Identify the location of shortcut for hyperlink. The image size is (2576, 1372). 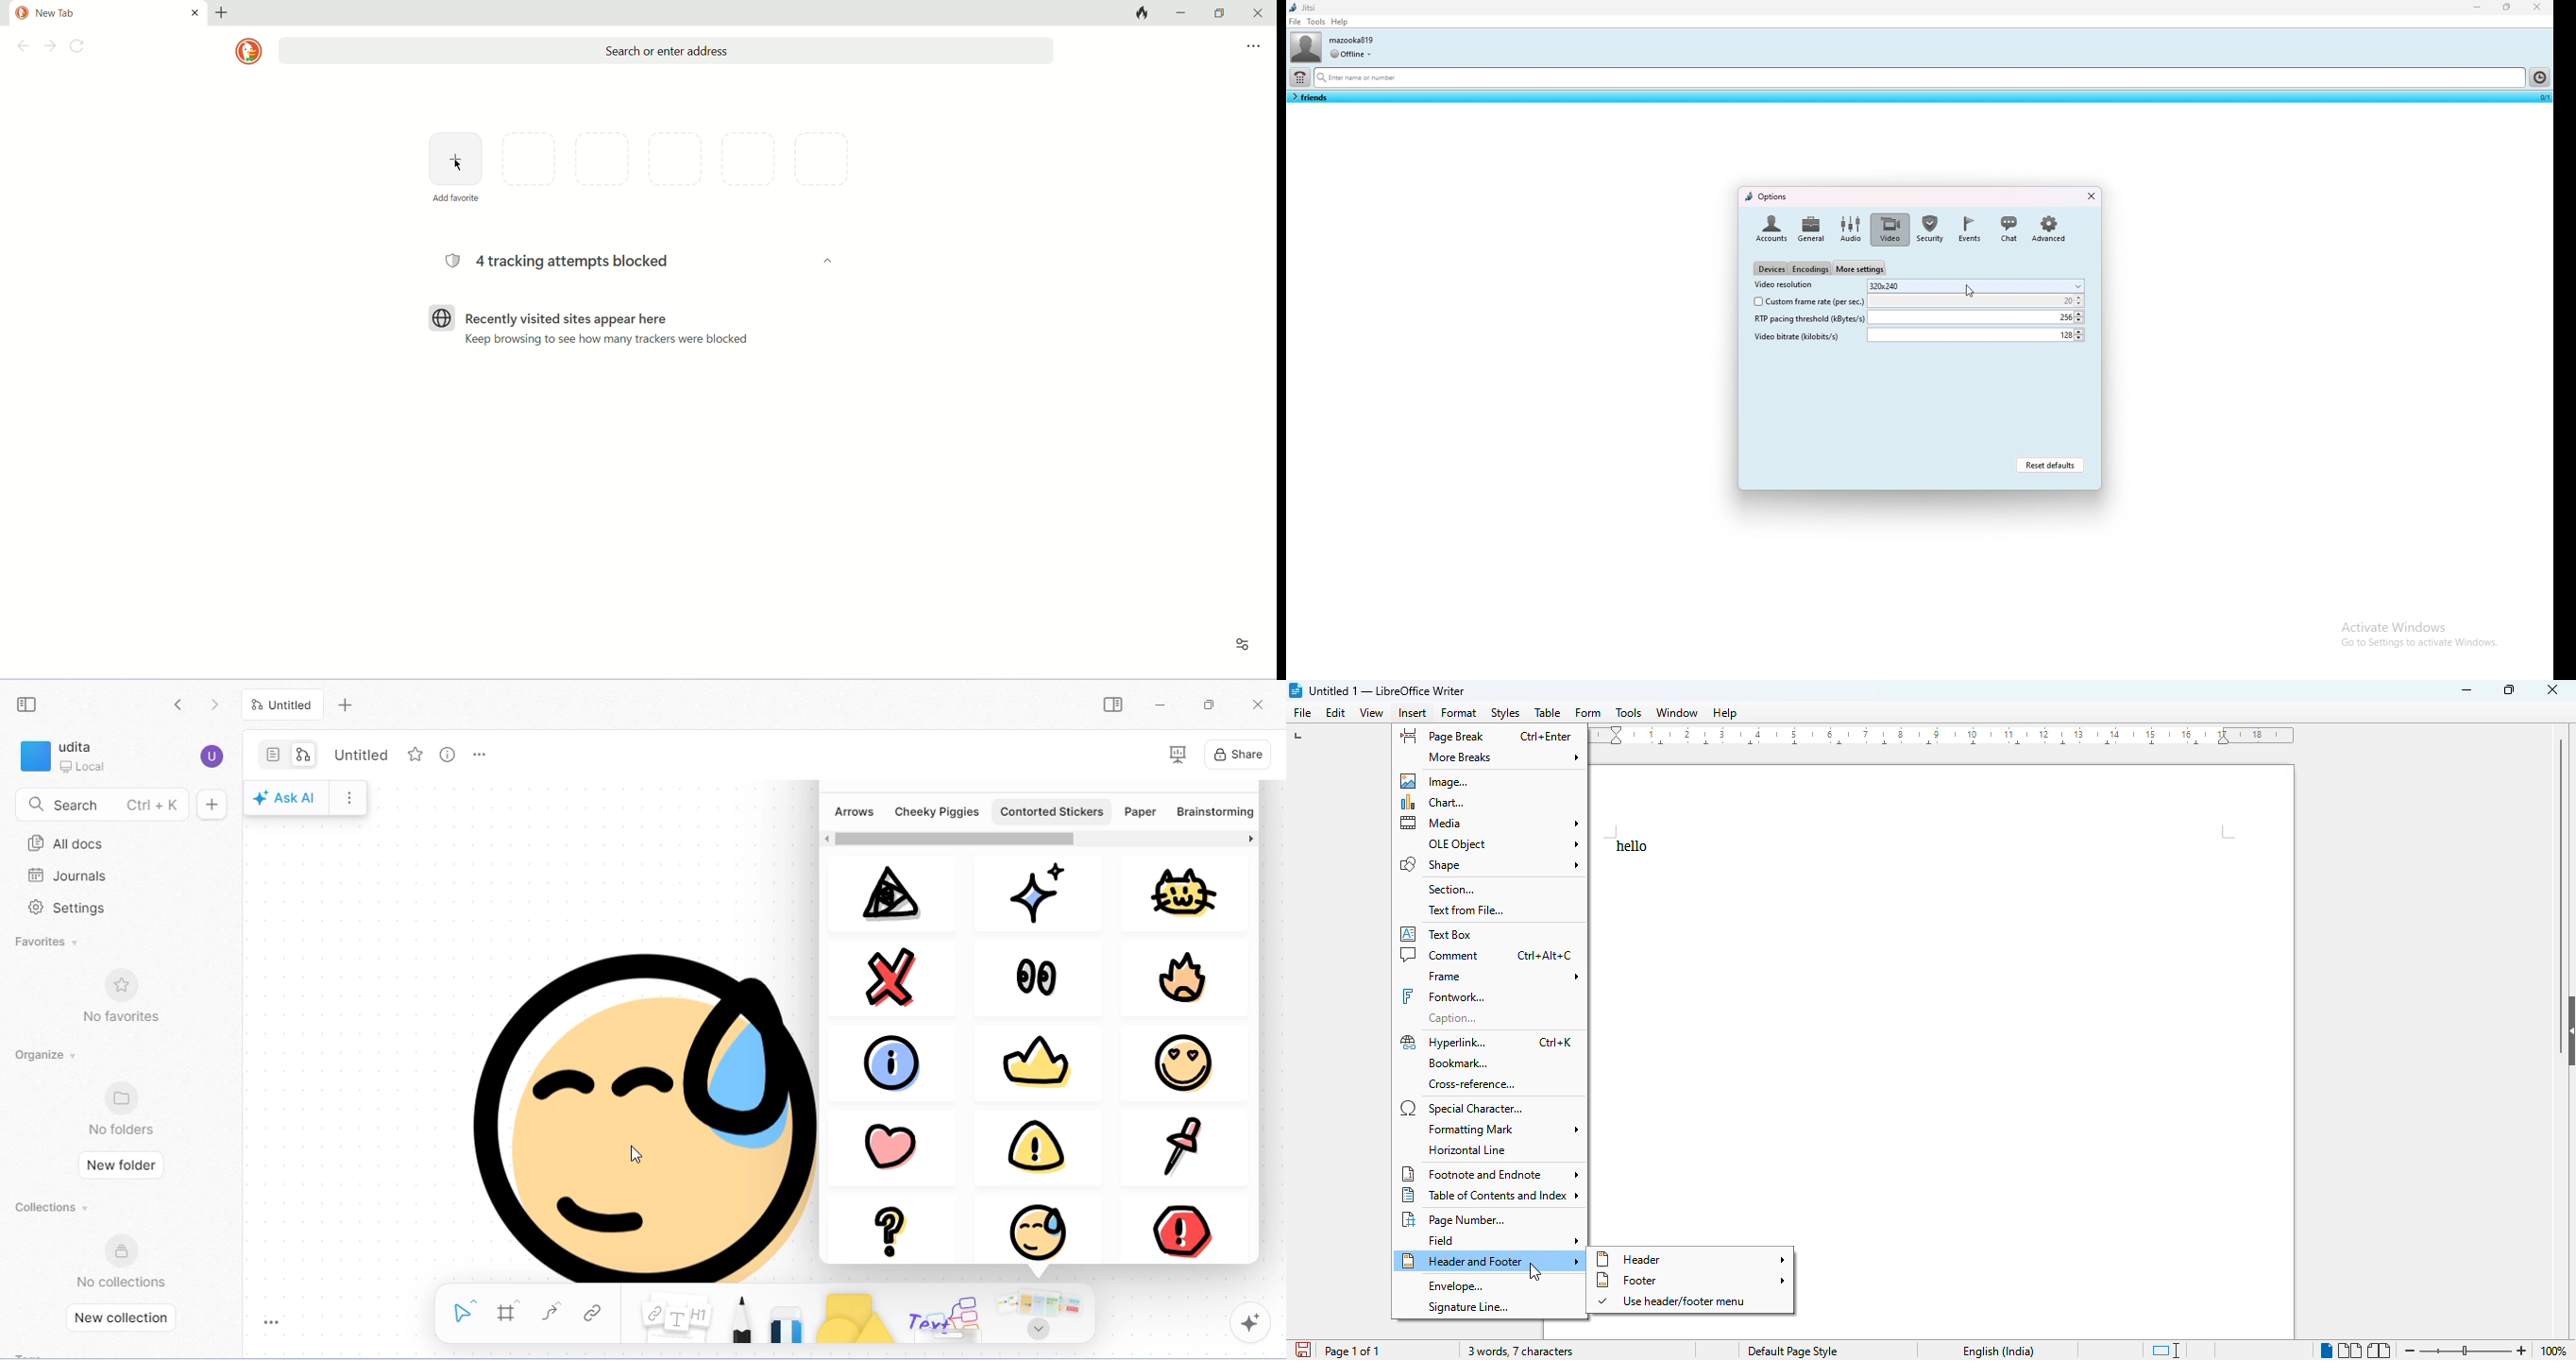
(1553, 1042).